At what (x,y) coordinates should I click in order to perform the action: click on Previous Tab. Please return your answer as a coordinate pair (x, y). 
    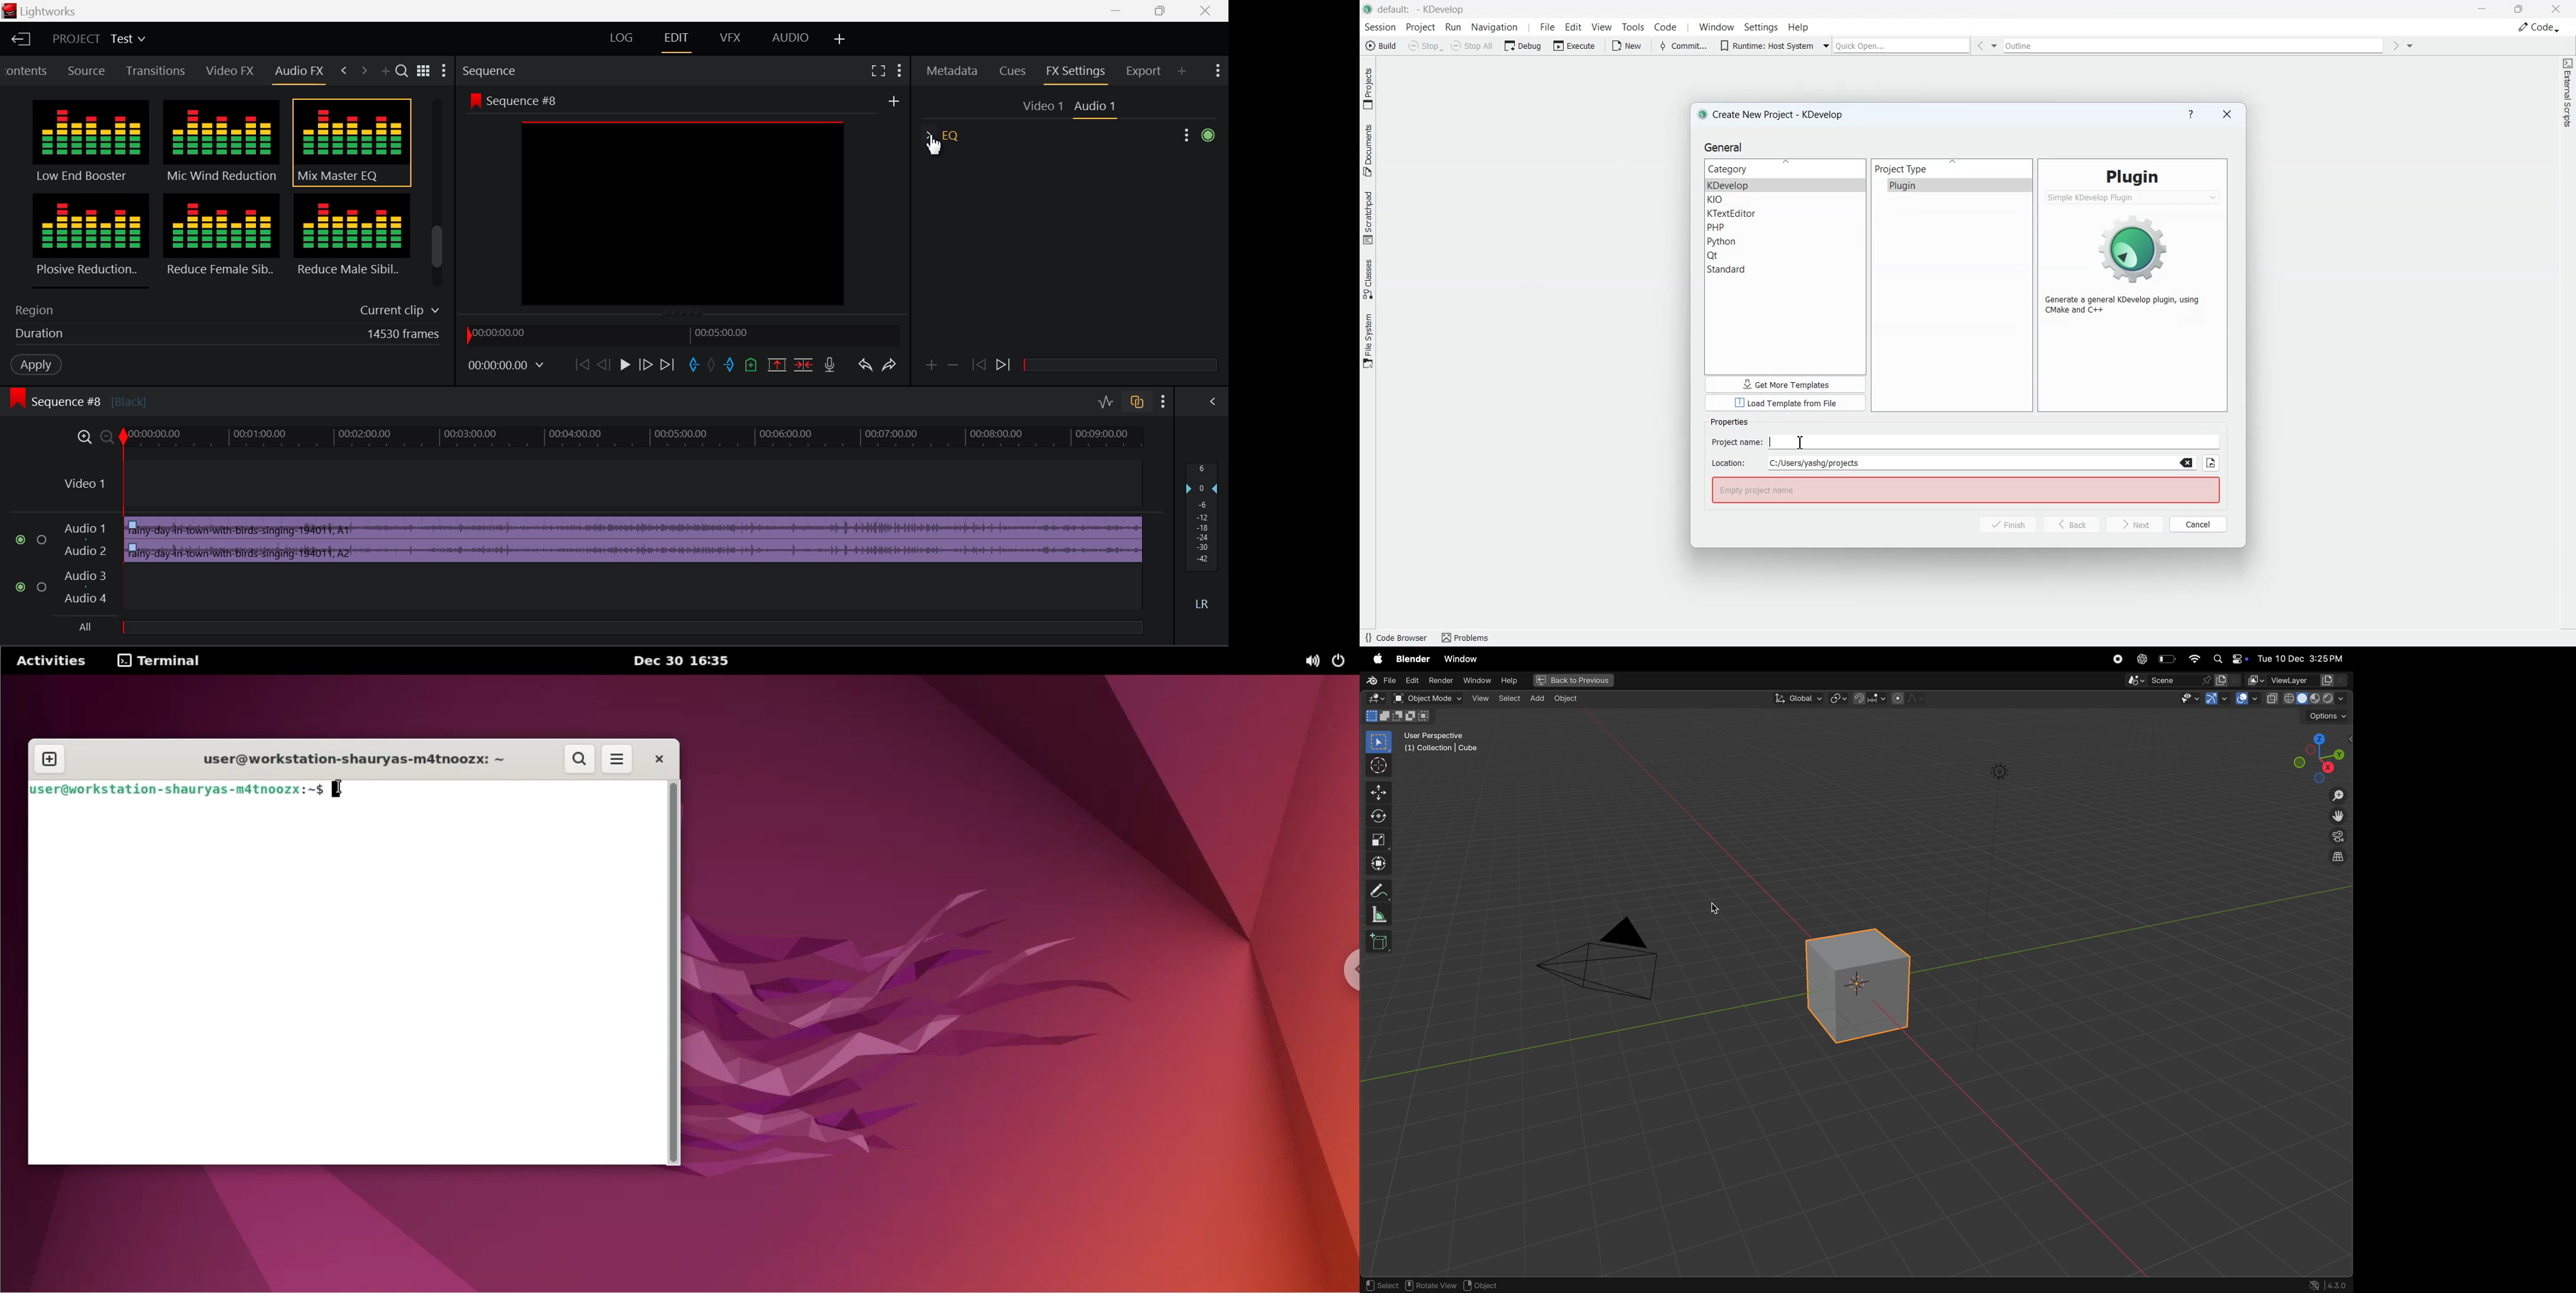
    Looking at the image, I should click on (344, 68).